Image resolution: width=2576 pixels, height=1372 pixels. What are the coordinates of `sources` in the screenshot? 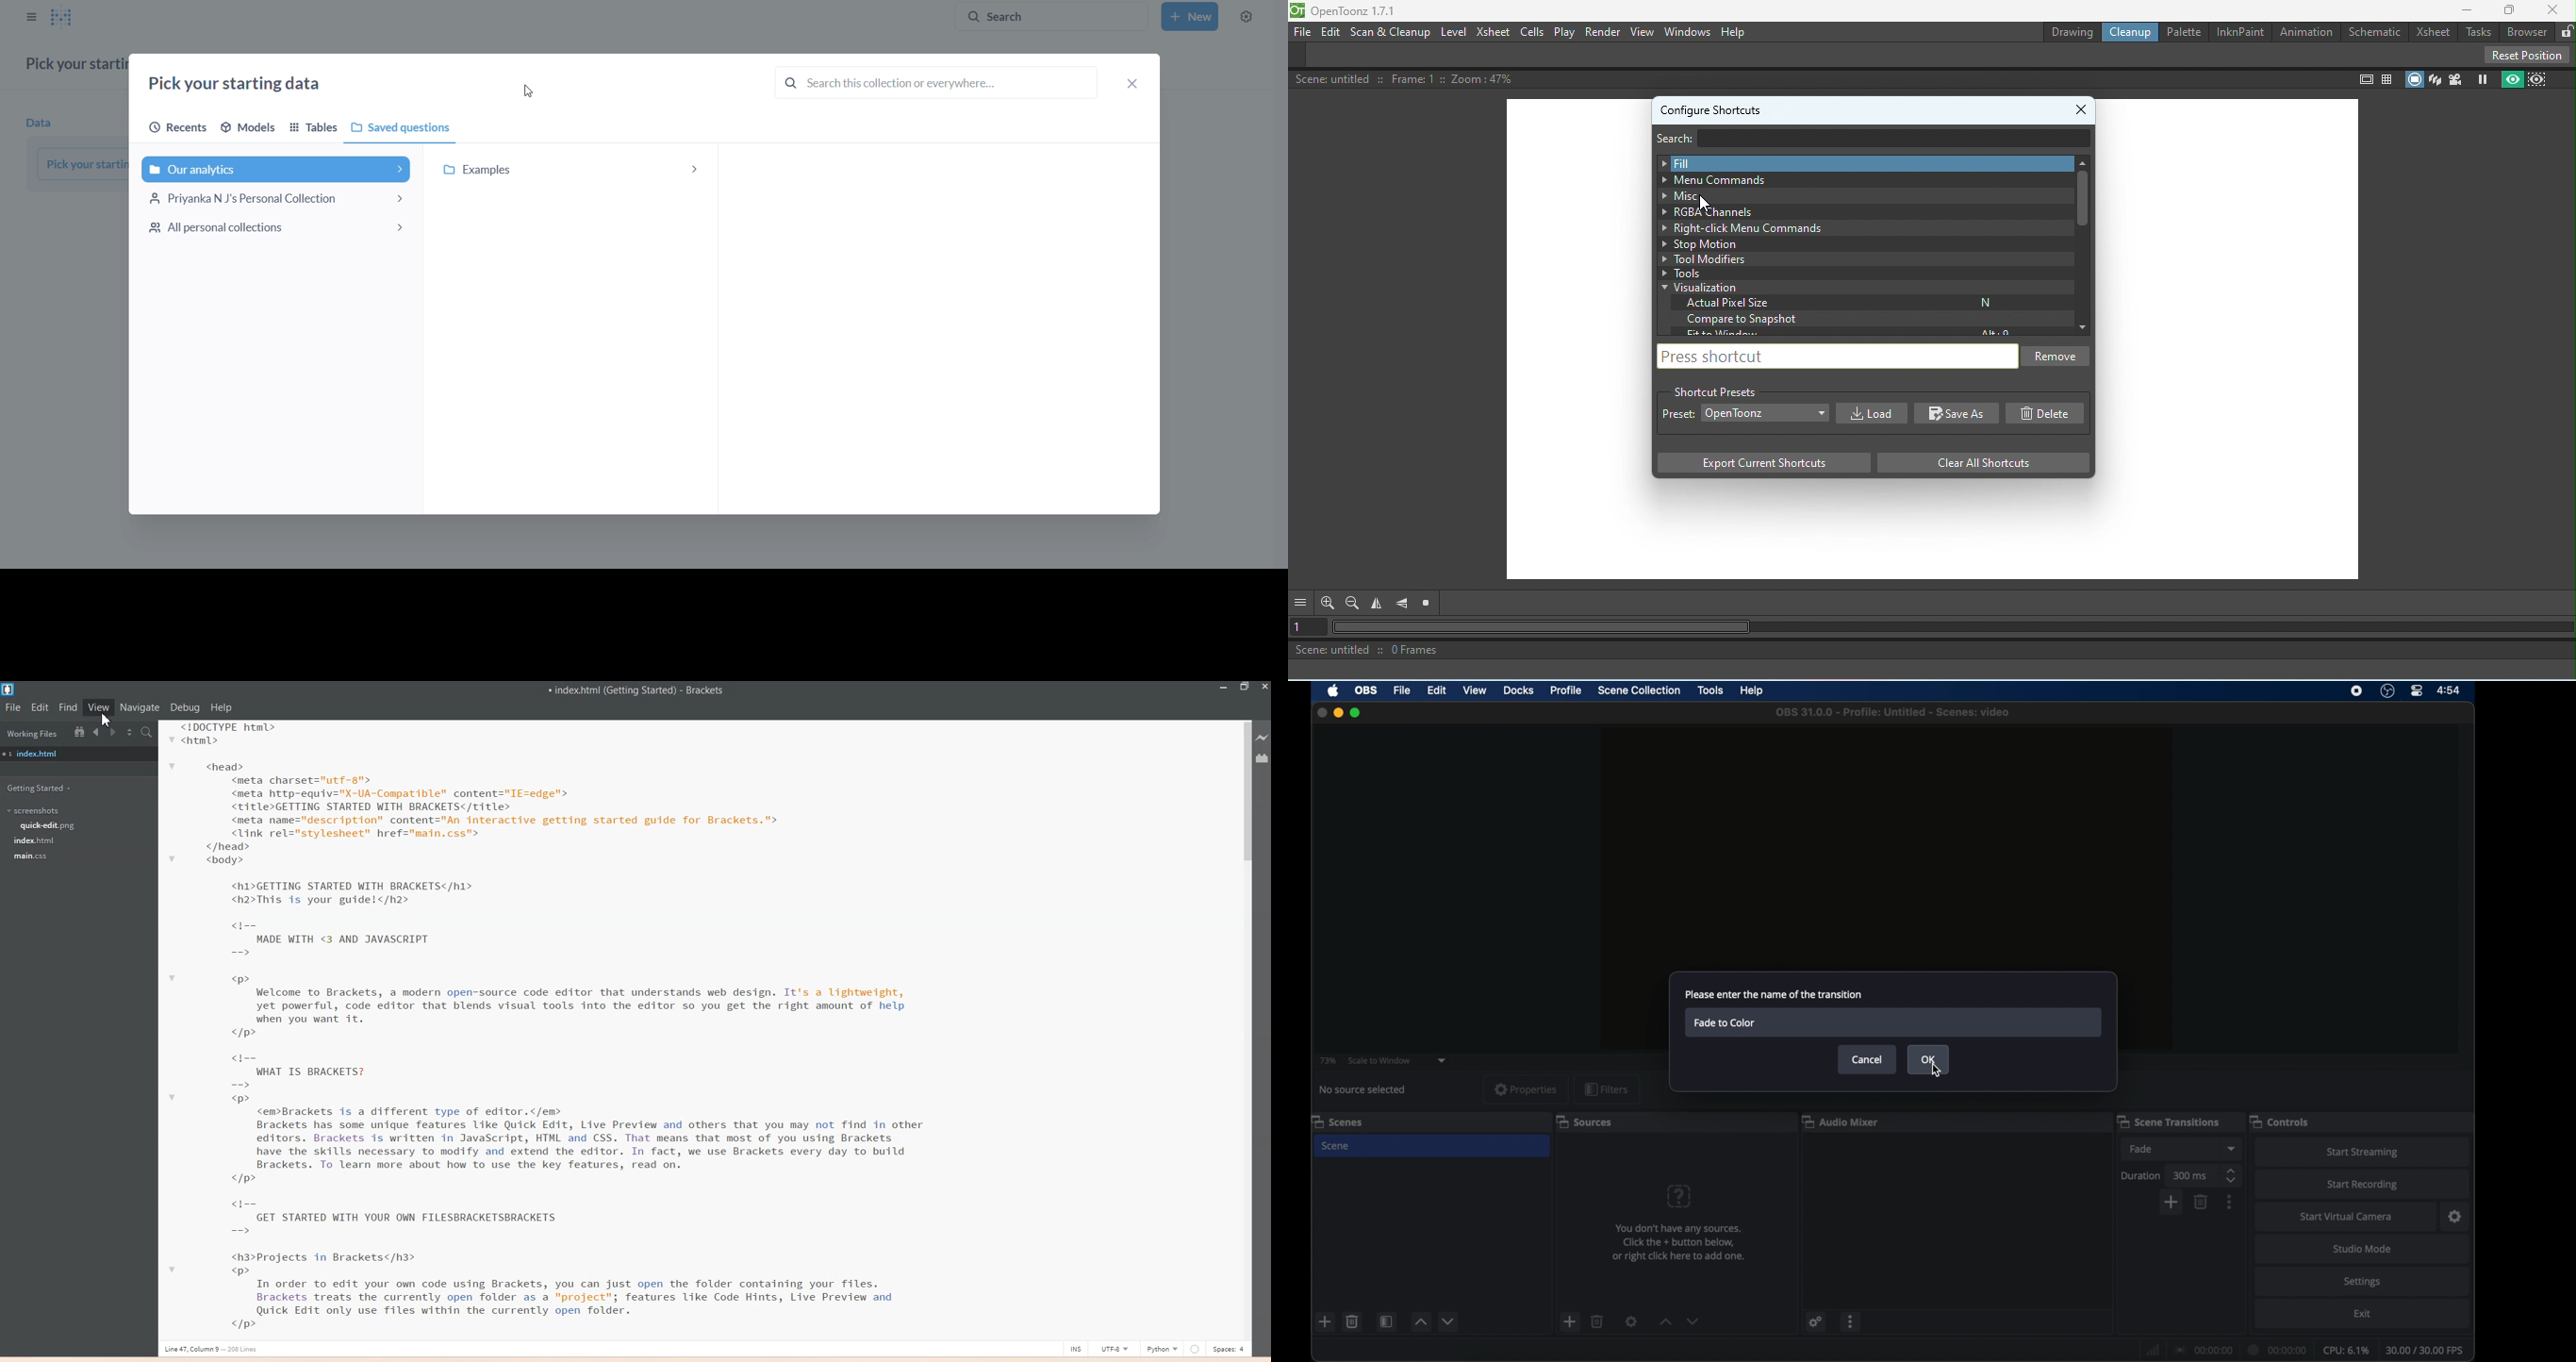 It's located at (1584, 1121).